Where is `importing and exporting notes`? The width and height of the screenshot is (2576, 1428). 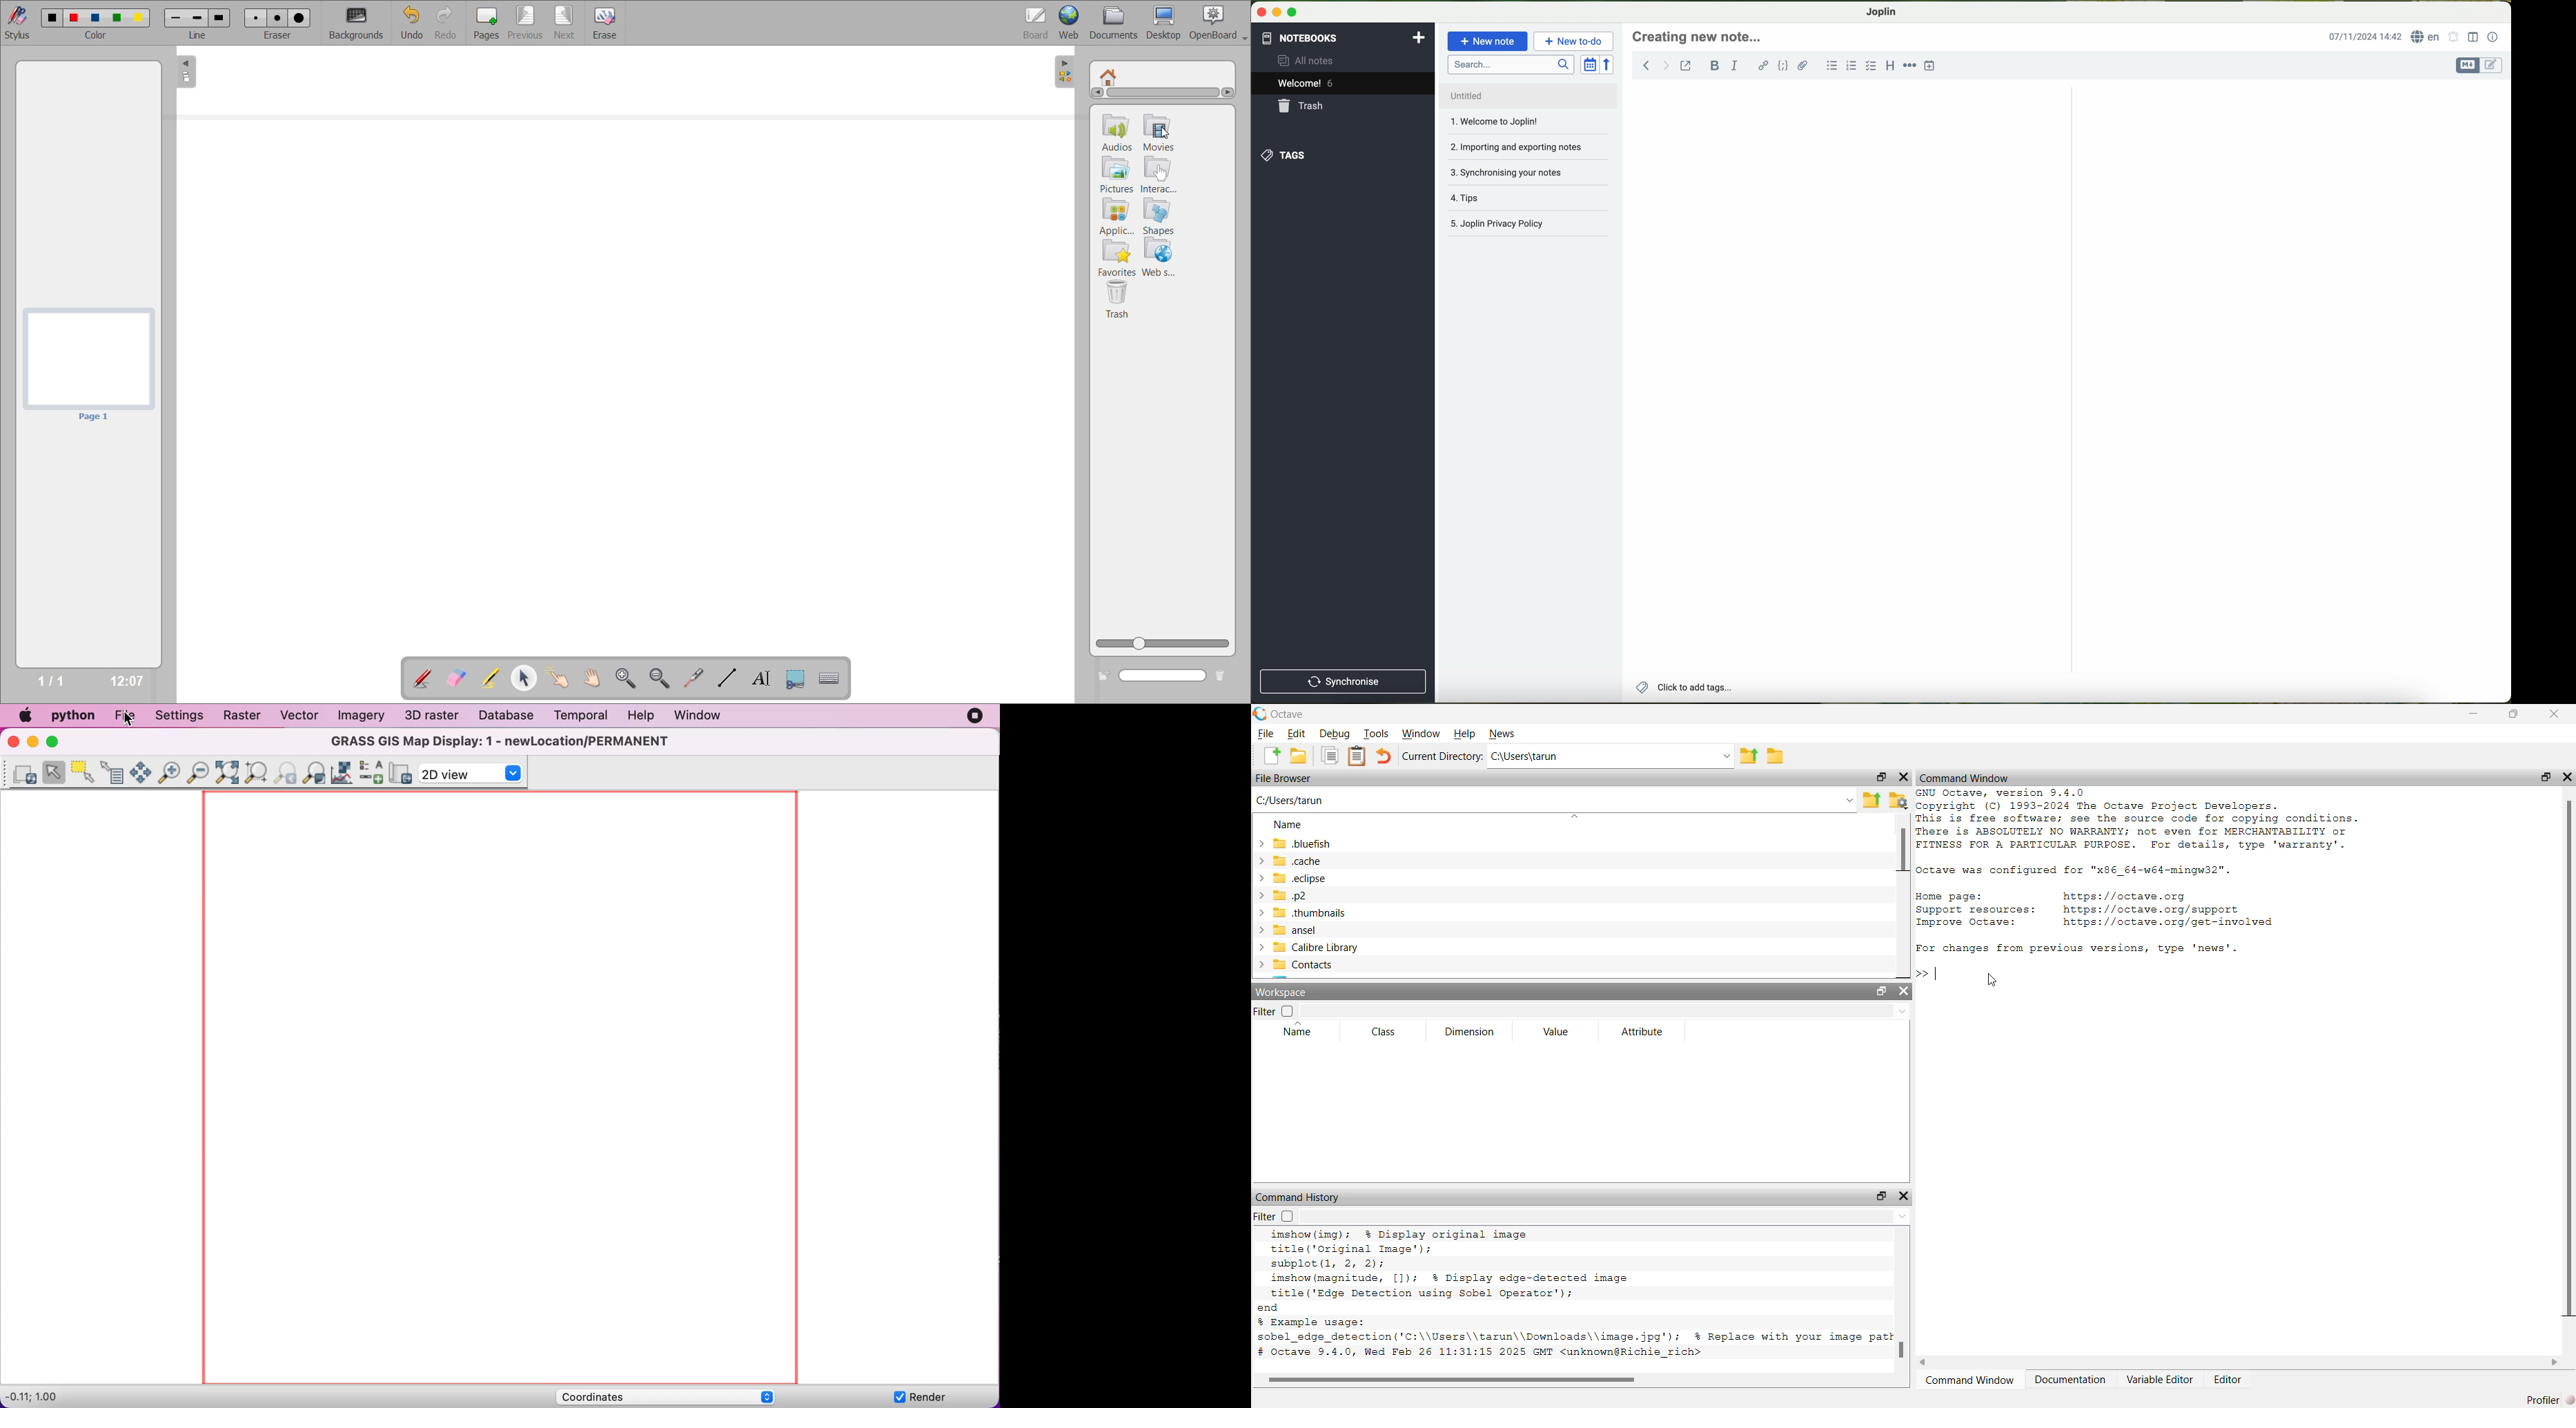
importing and exporting notes is located at coordinates (1527, 146).